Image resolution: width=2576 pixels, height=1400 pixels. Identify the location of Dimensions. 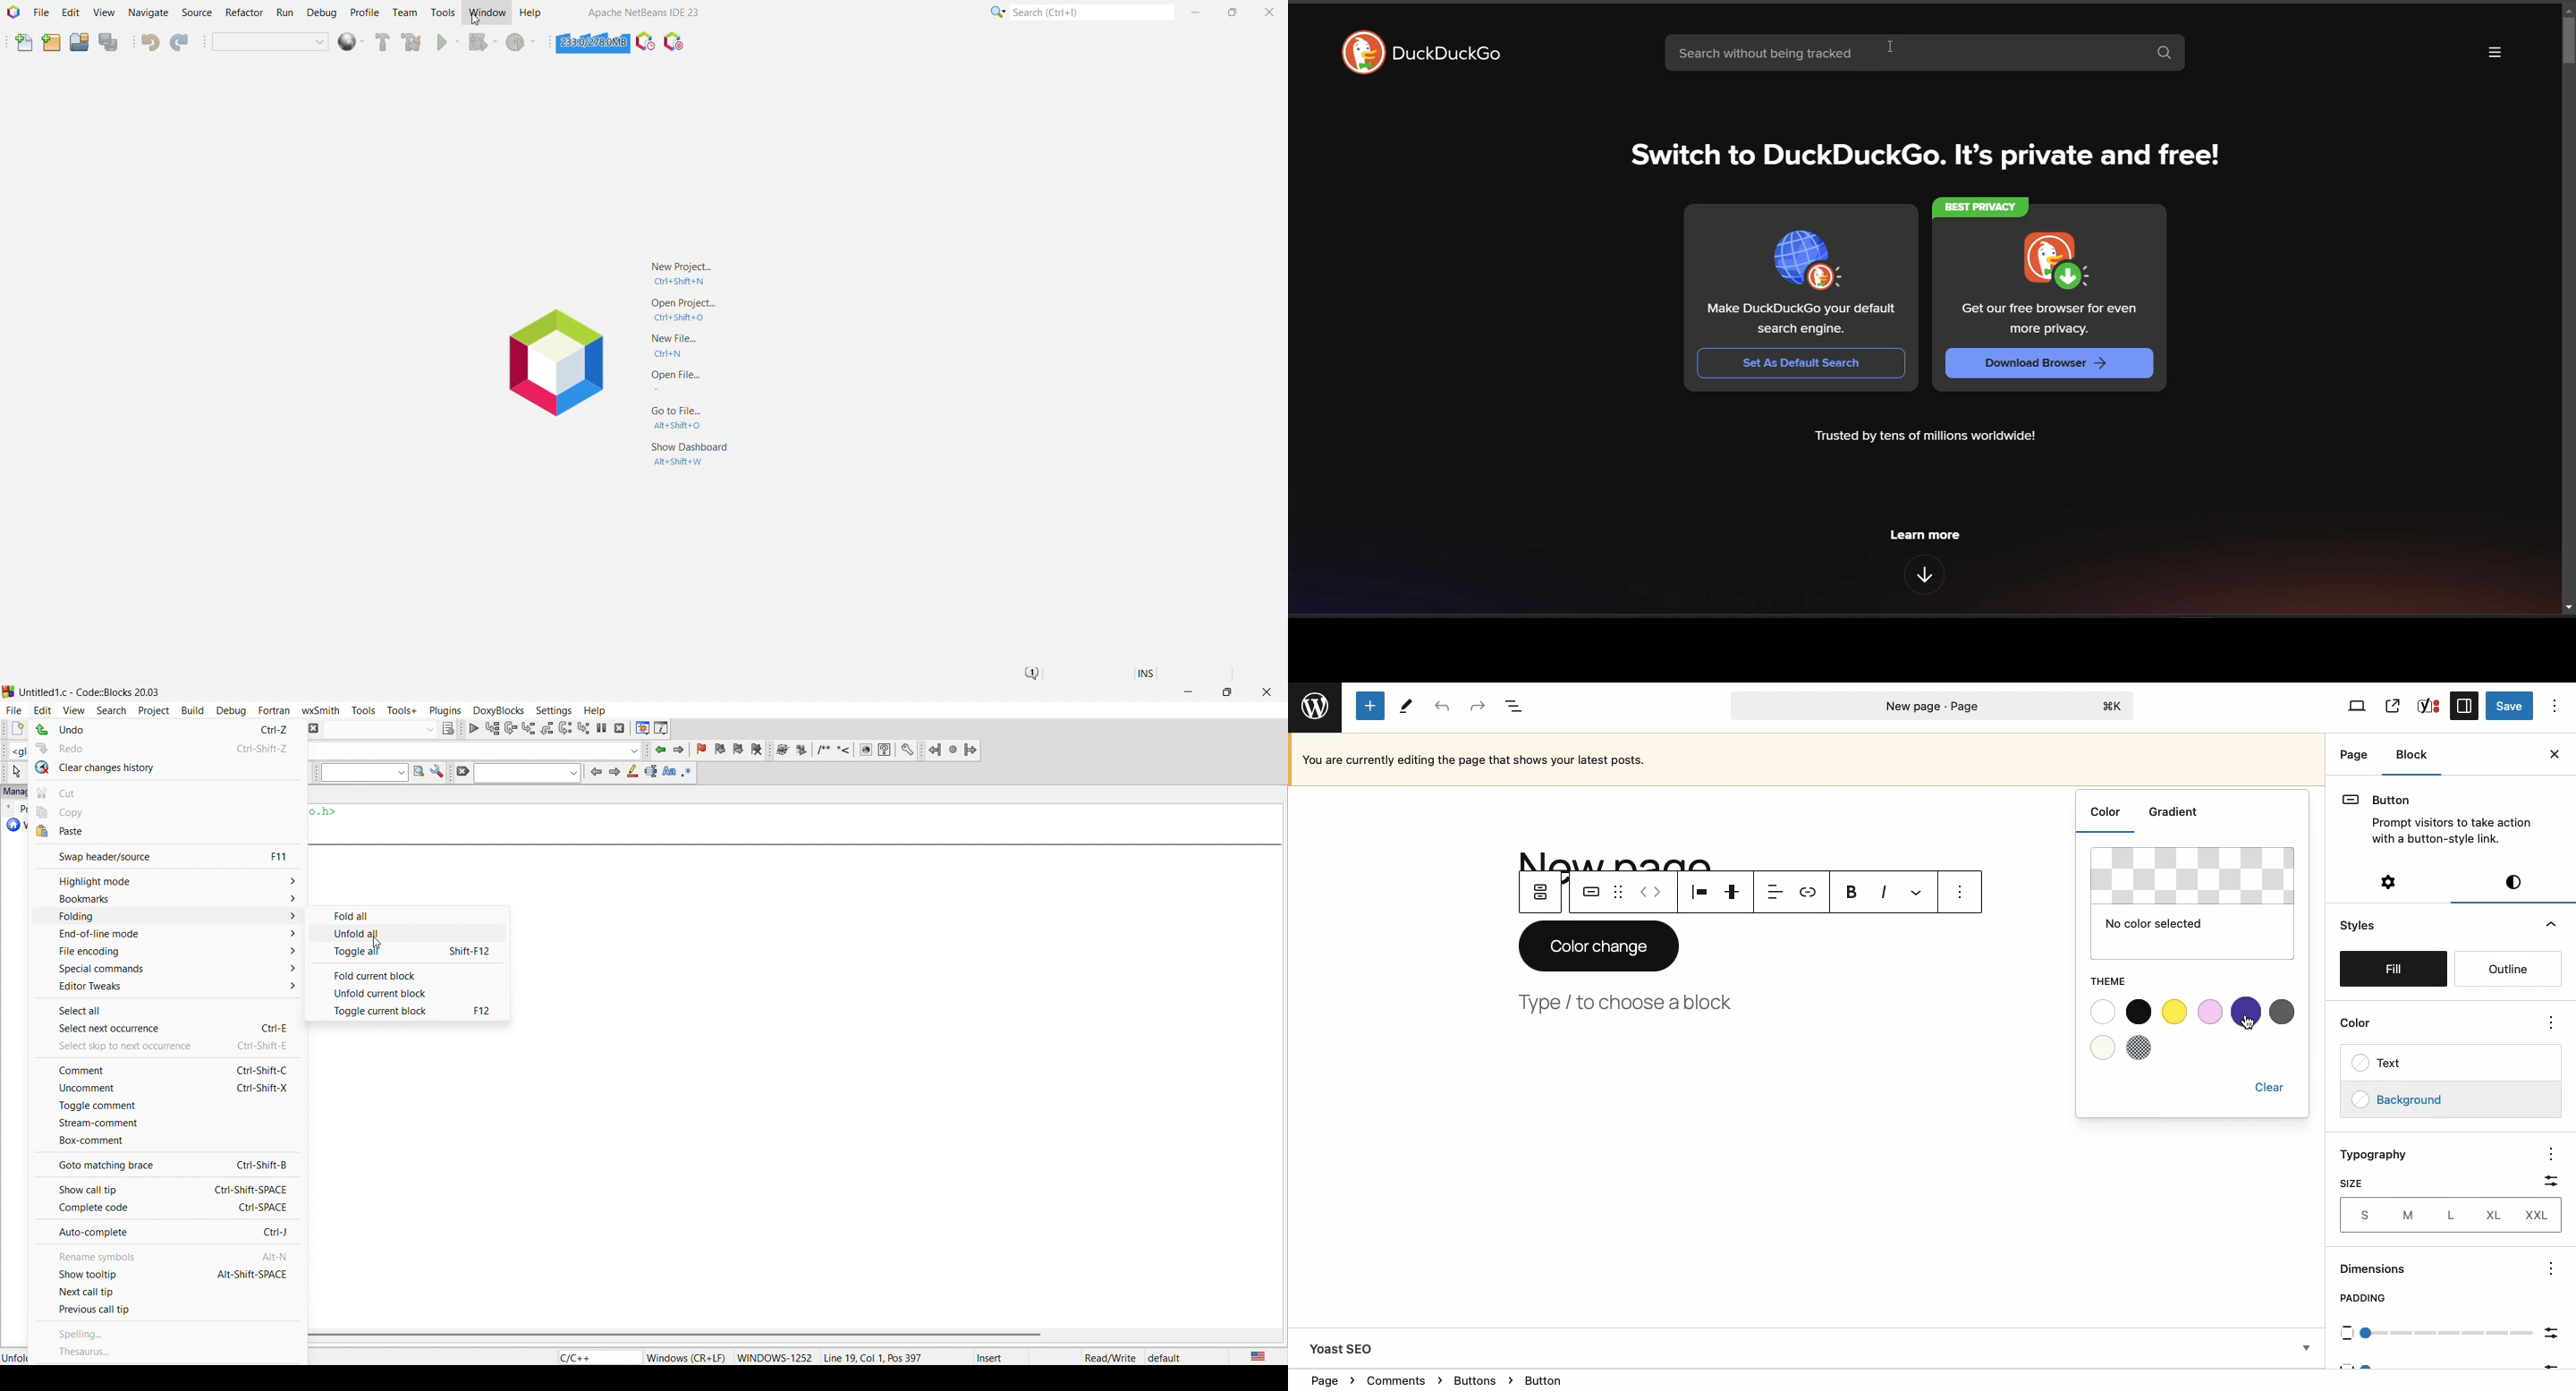
(2383, 1270).